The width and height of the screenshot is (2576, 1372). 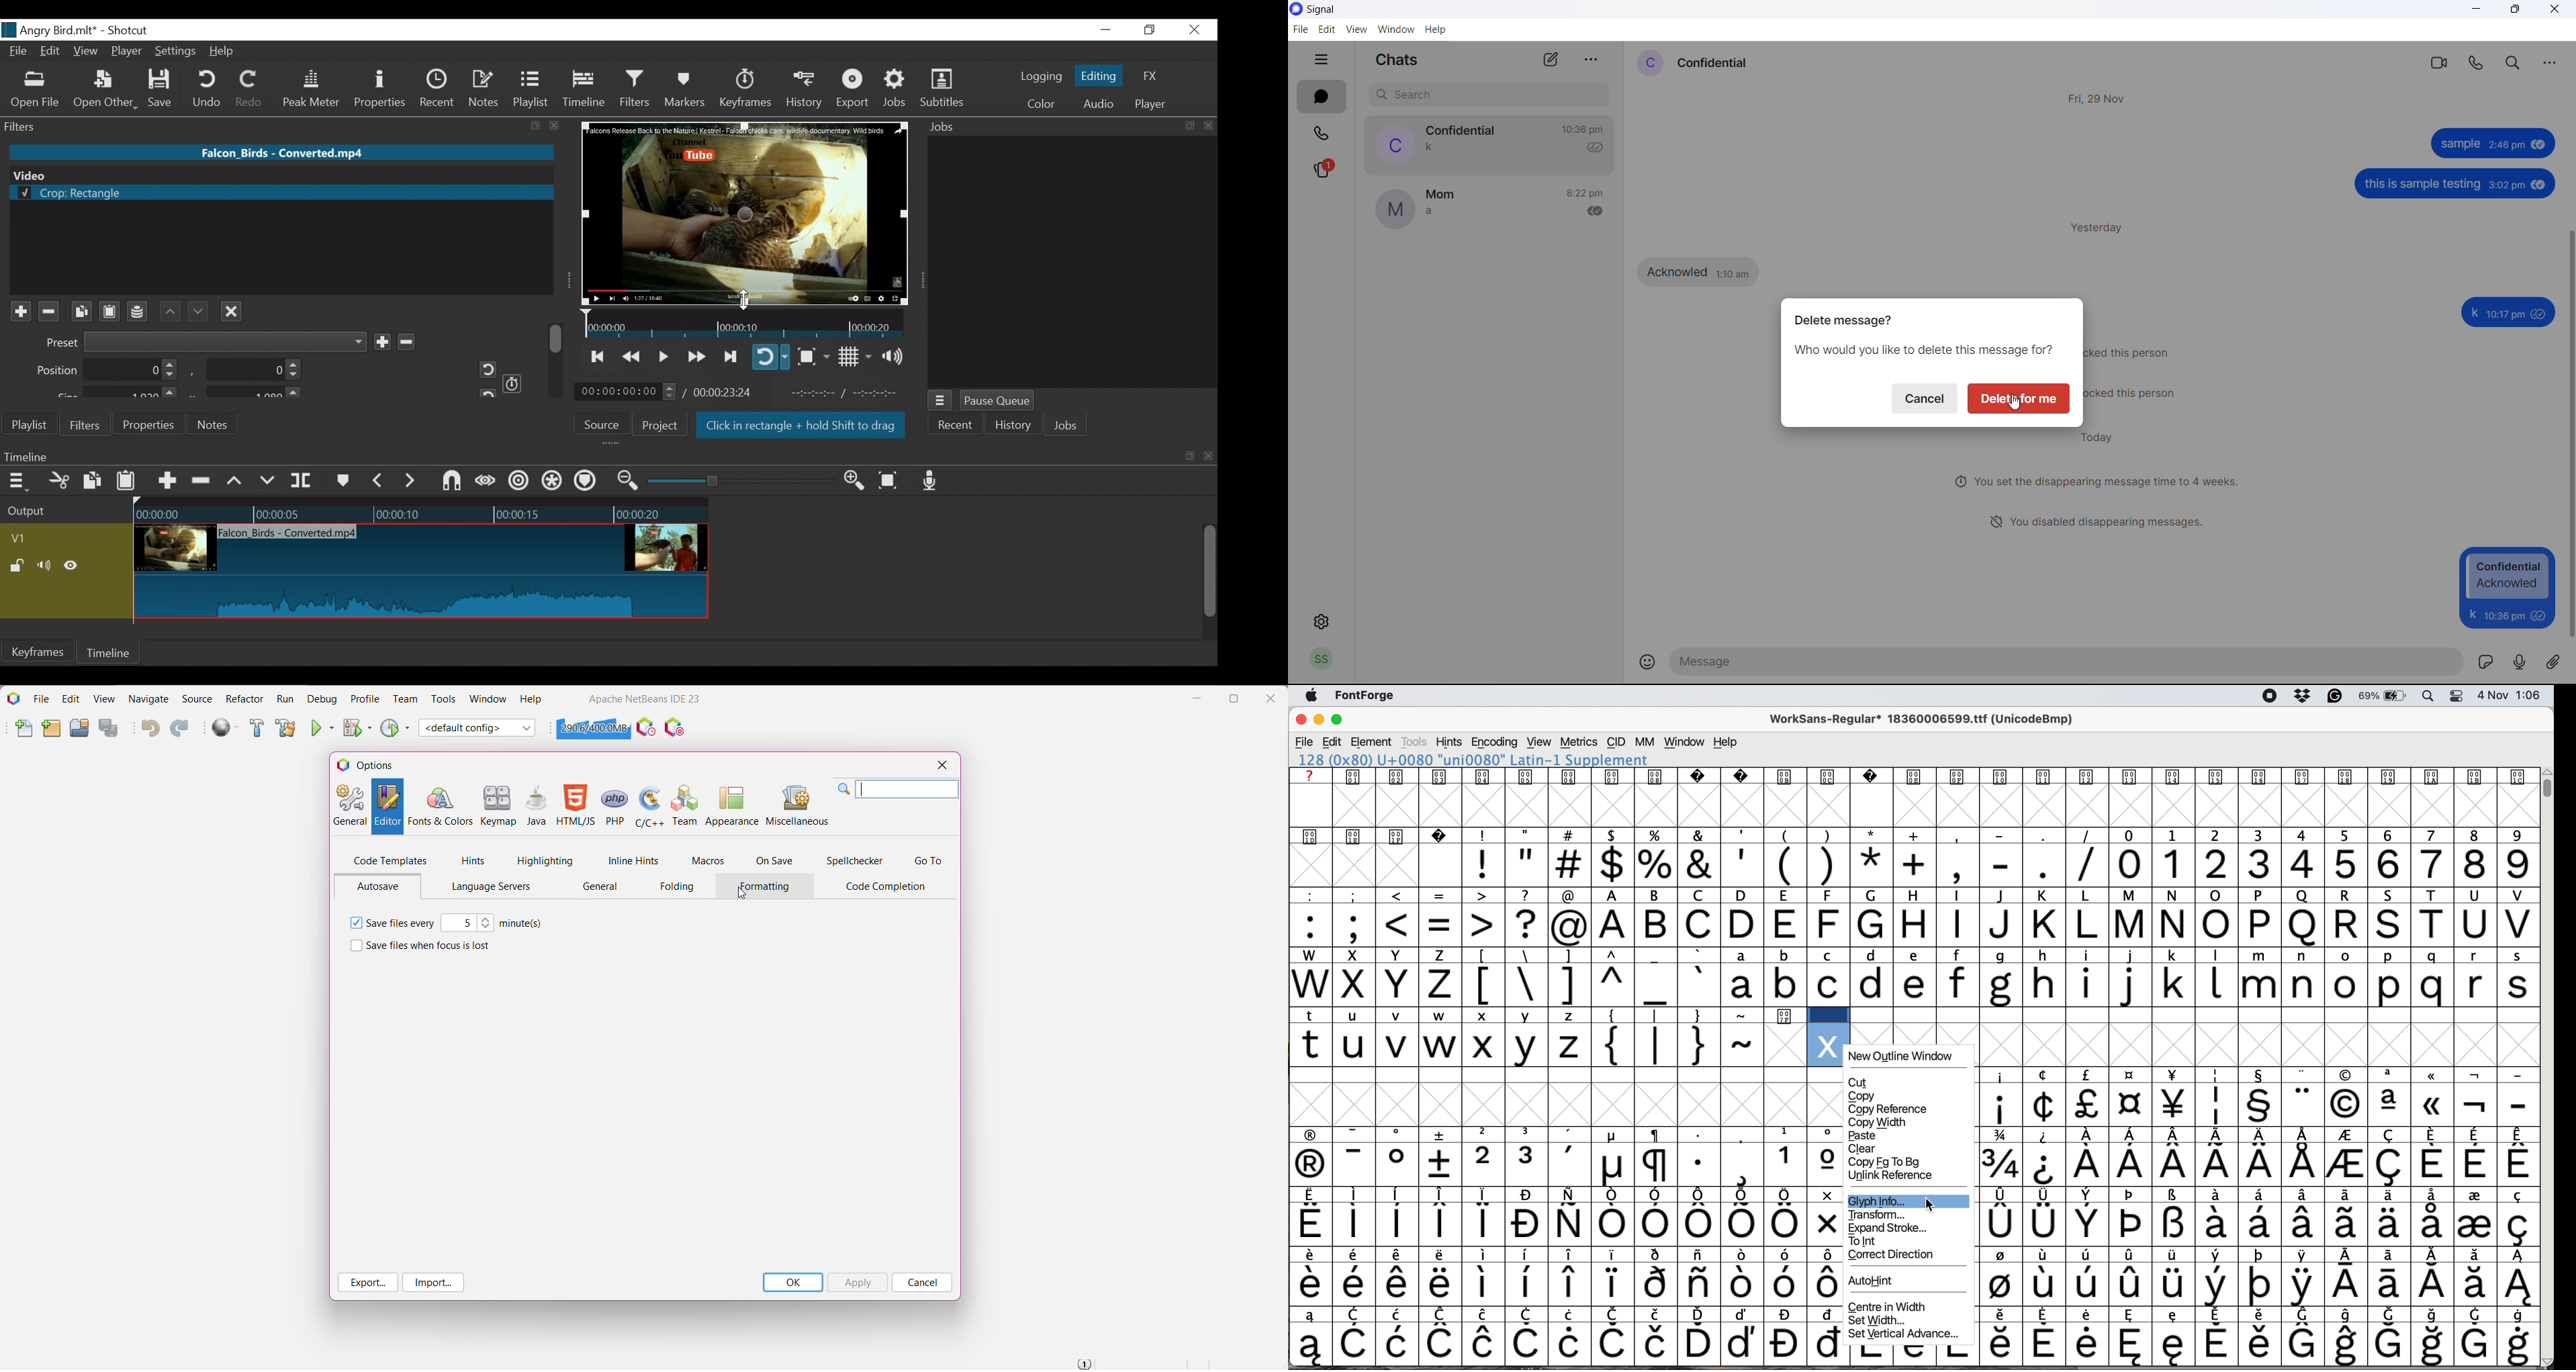 What do you see at coordinates (606, 423) in the screenshot?
I see `Source` at bounding box center [606, 423].